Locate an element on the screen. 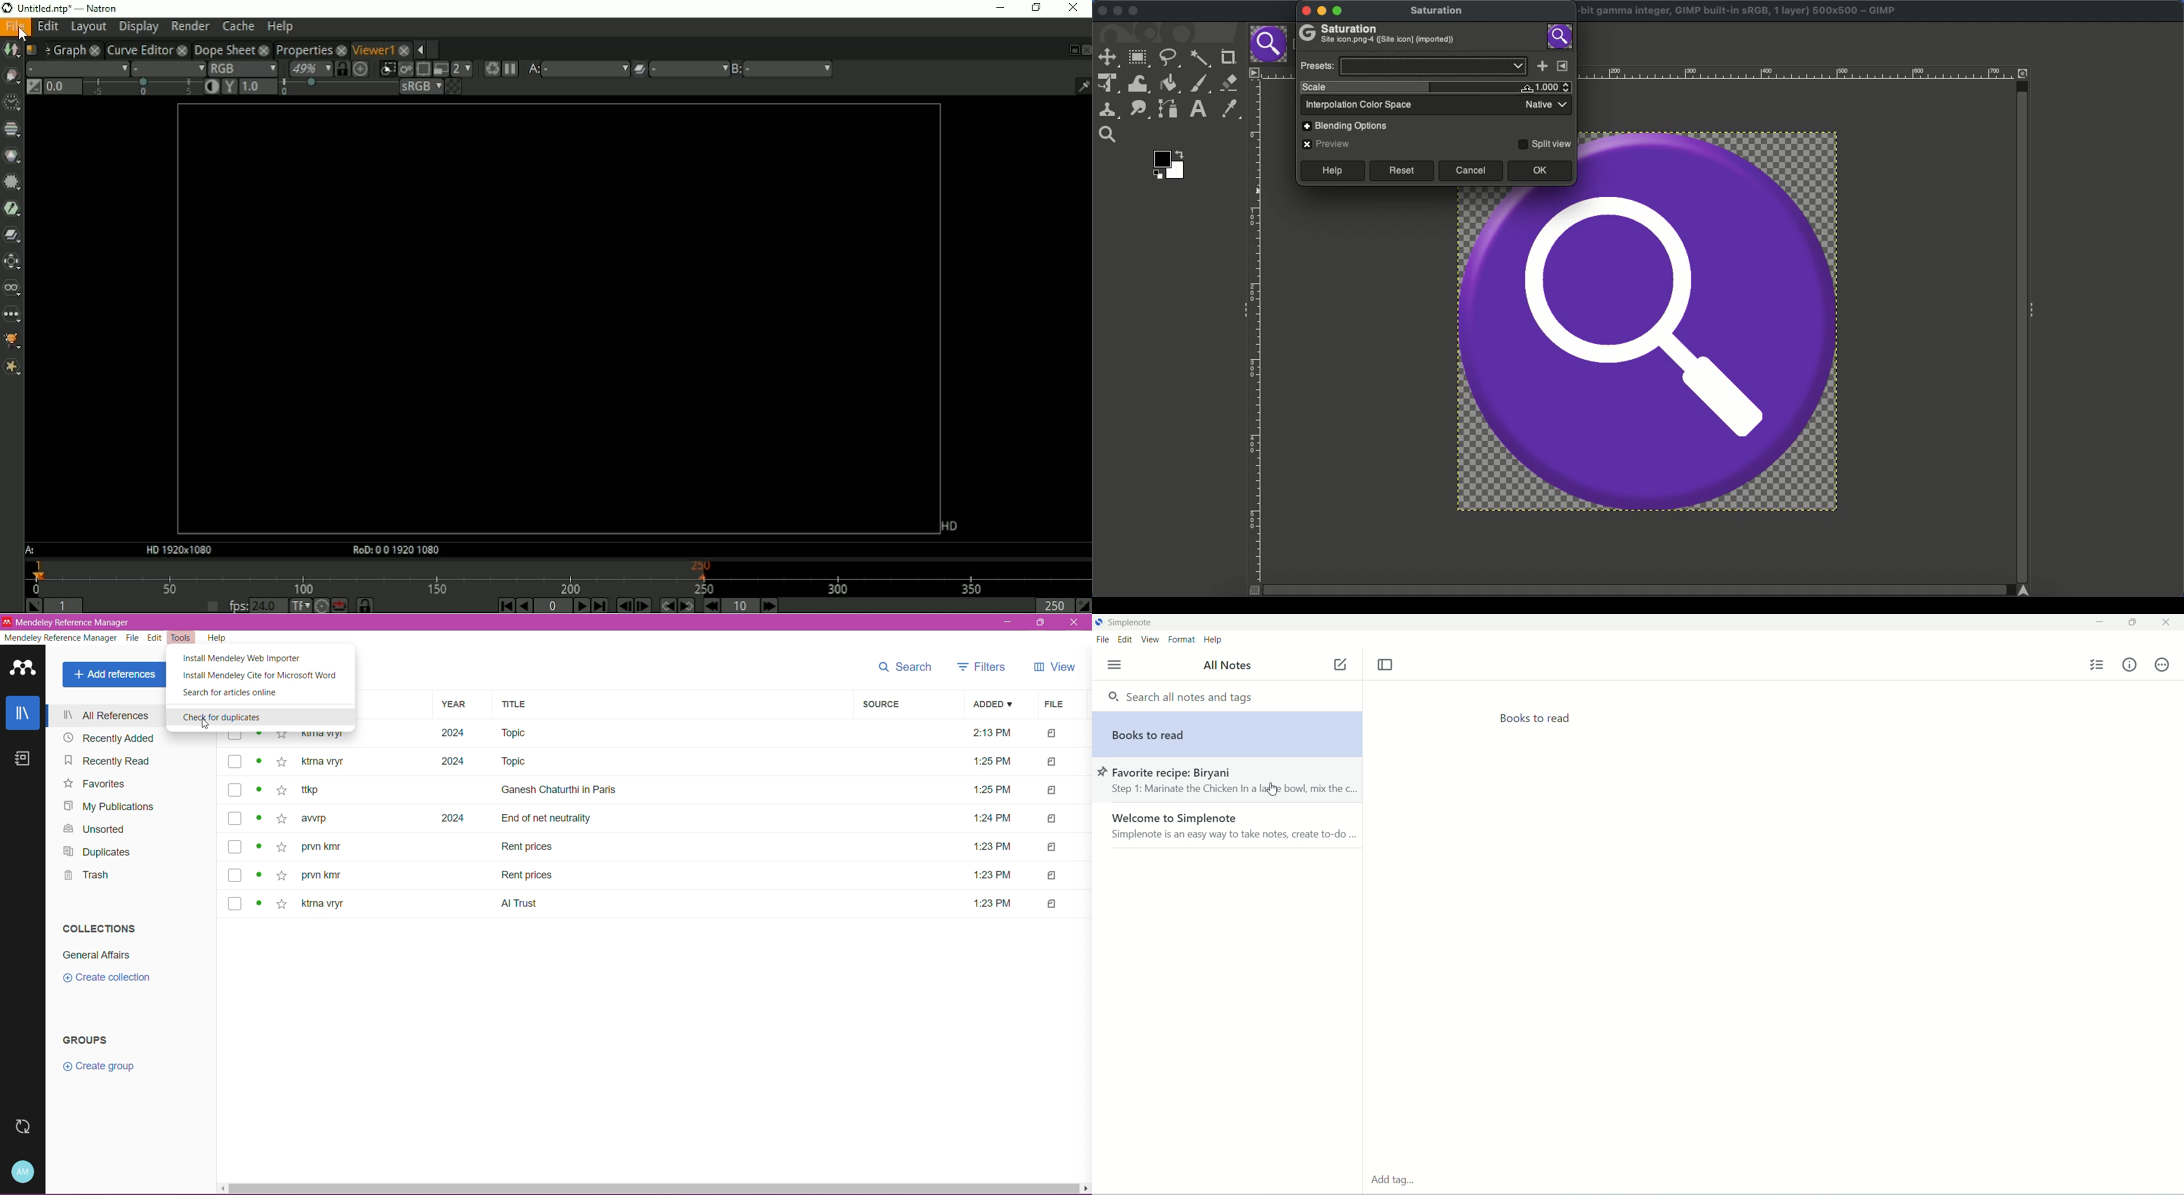 The image size is (2184, 1204). Trash is located at coordinates (86, 878).